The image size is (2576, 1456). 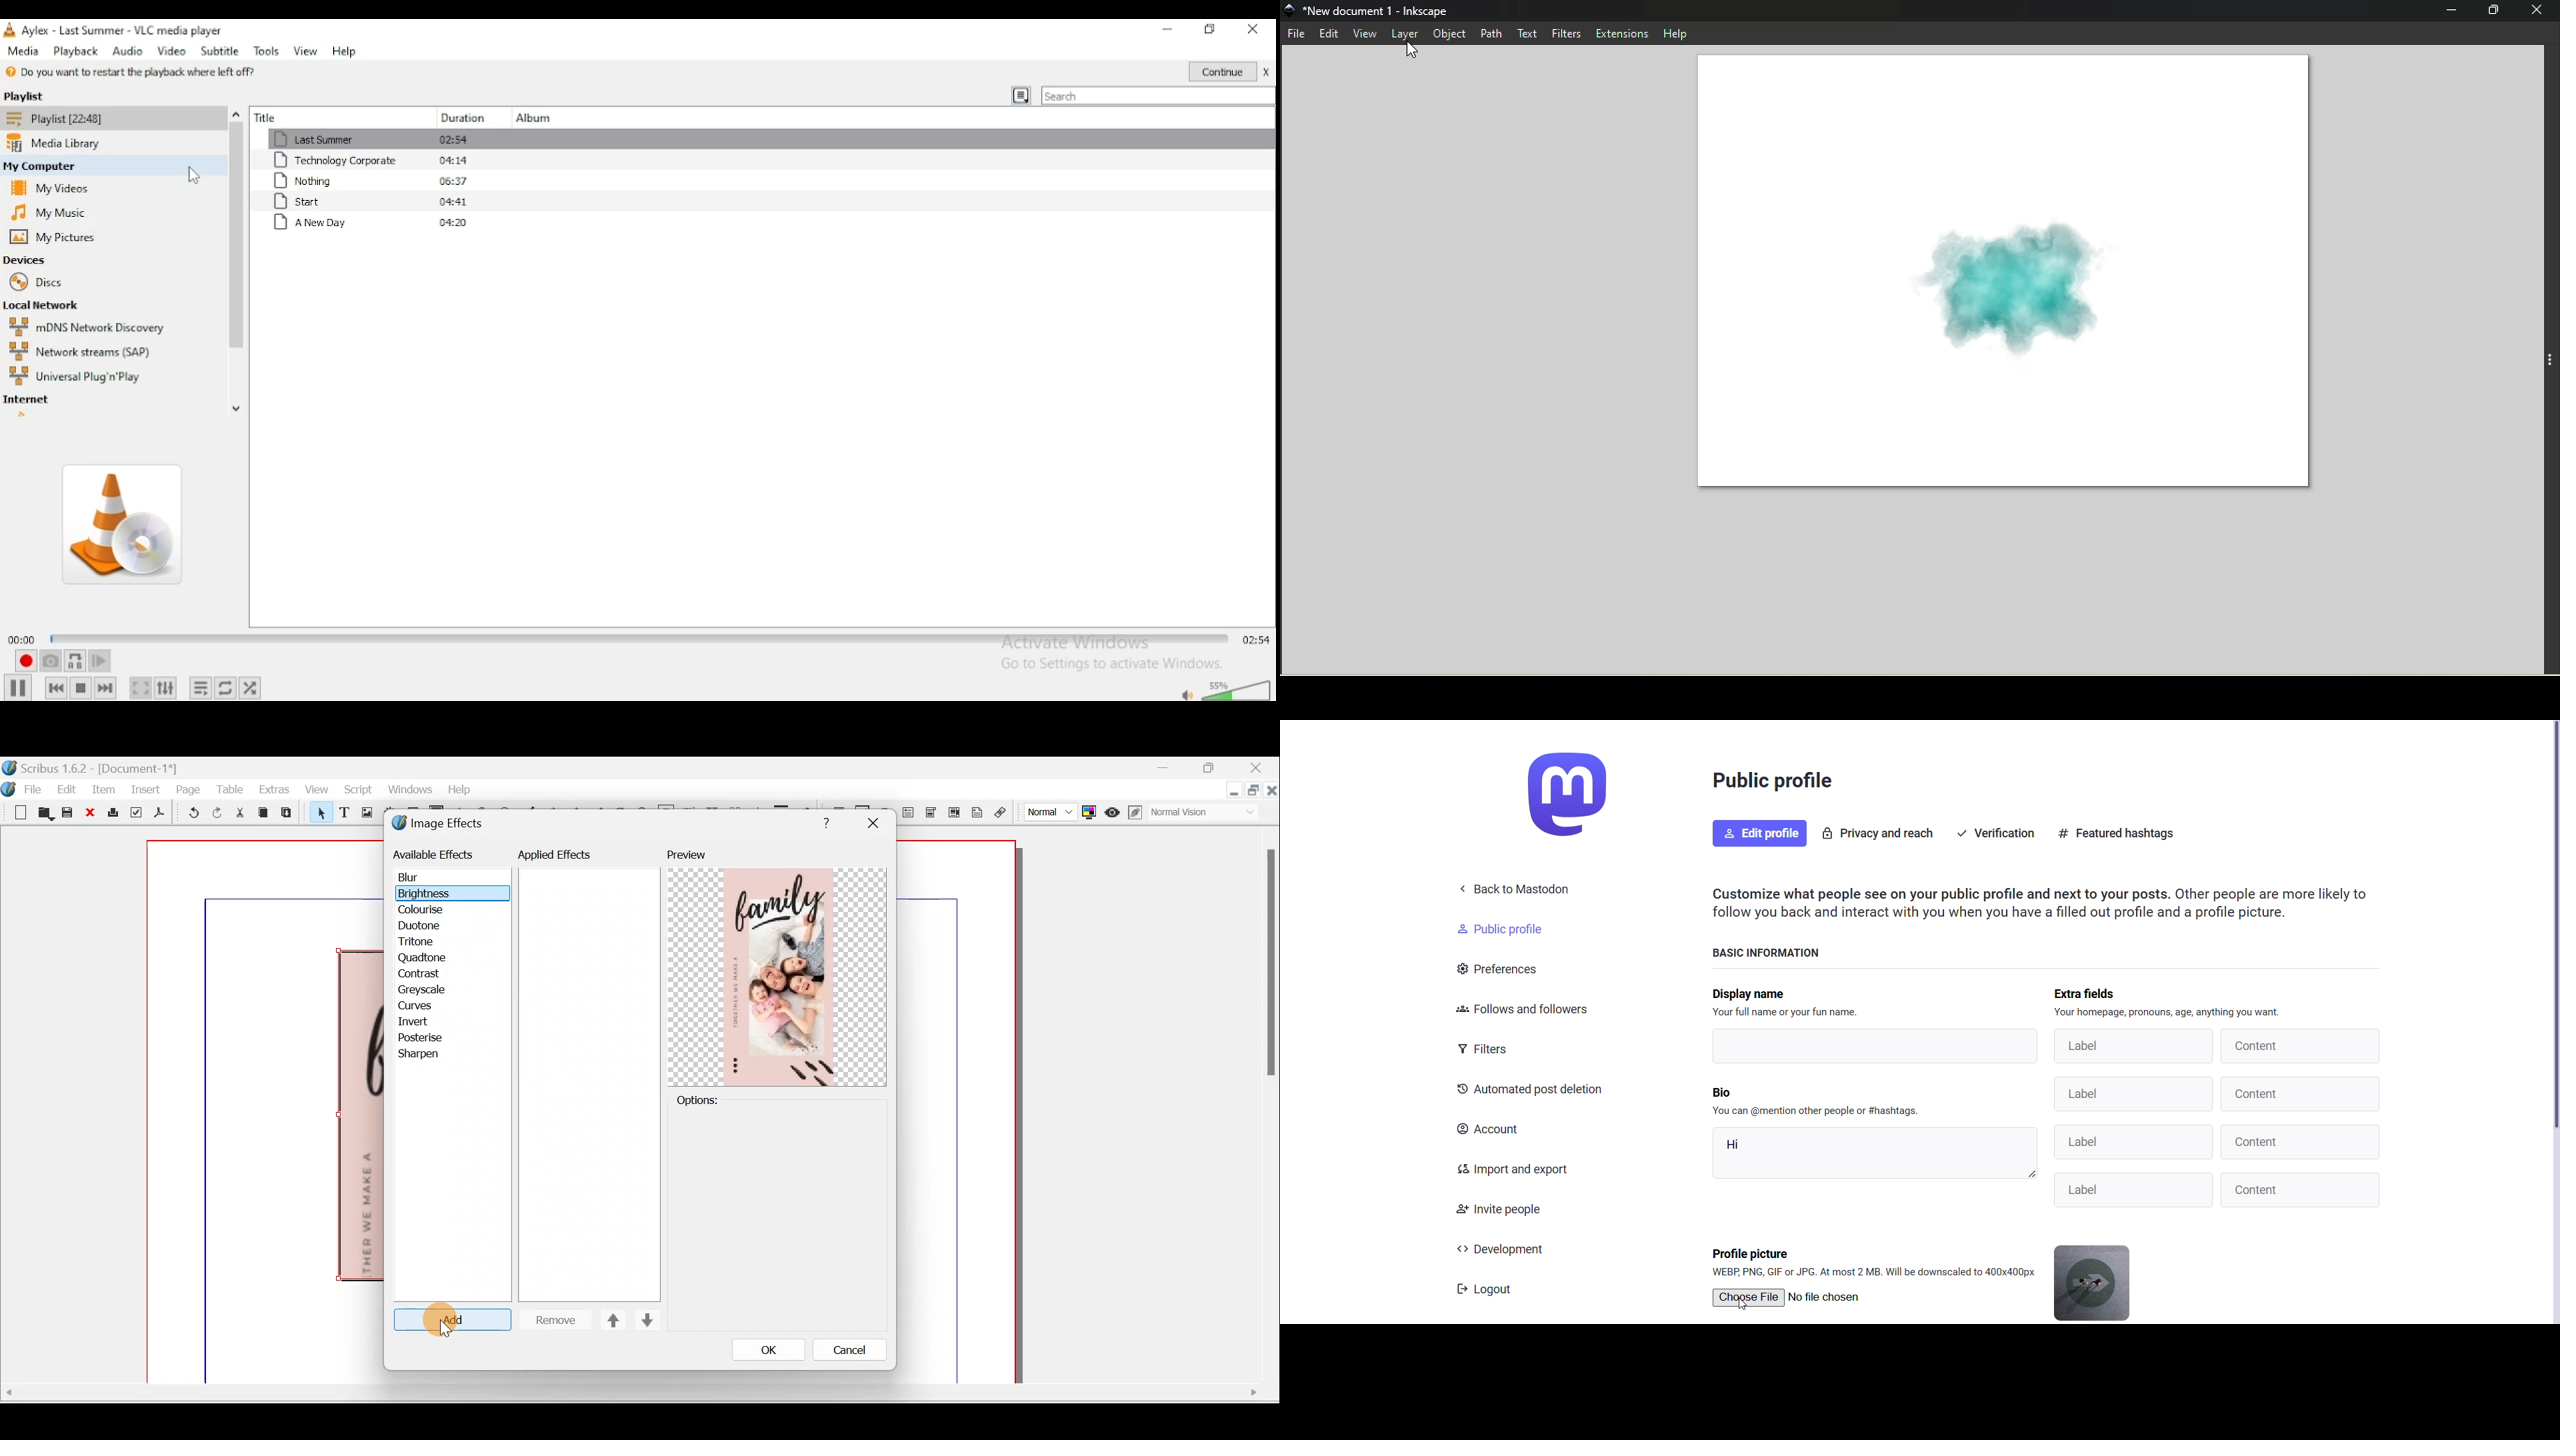 What do you see at coordinates (1165, 30) in the screenshot?
I see `minimize` at bounding box center [1165, 30].